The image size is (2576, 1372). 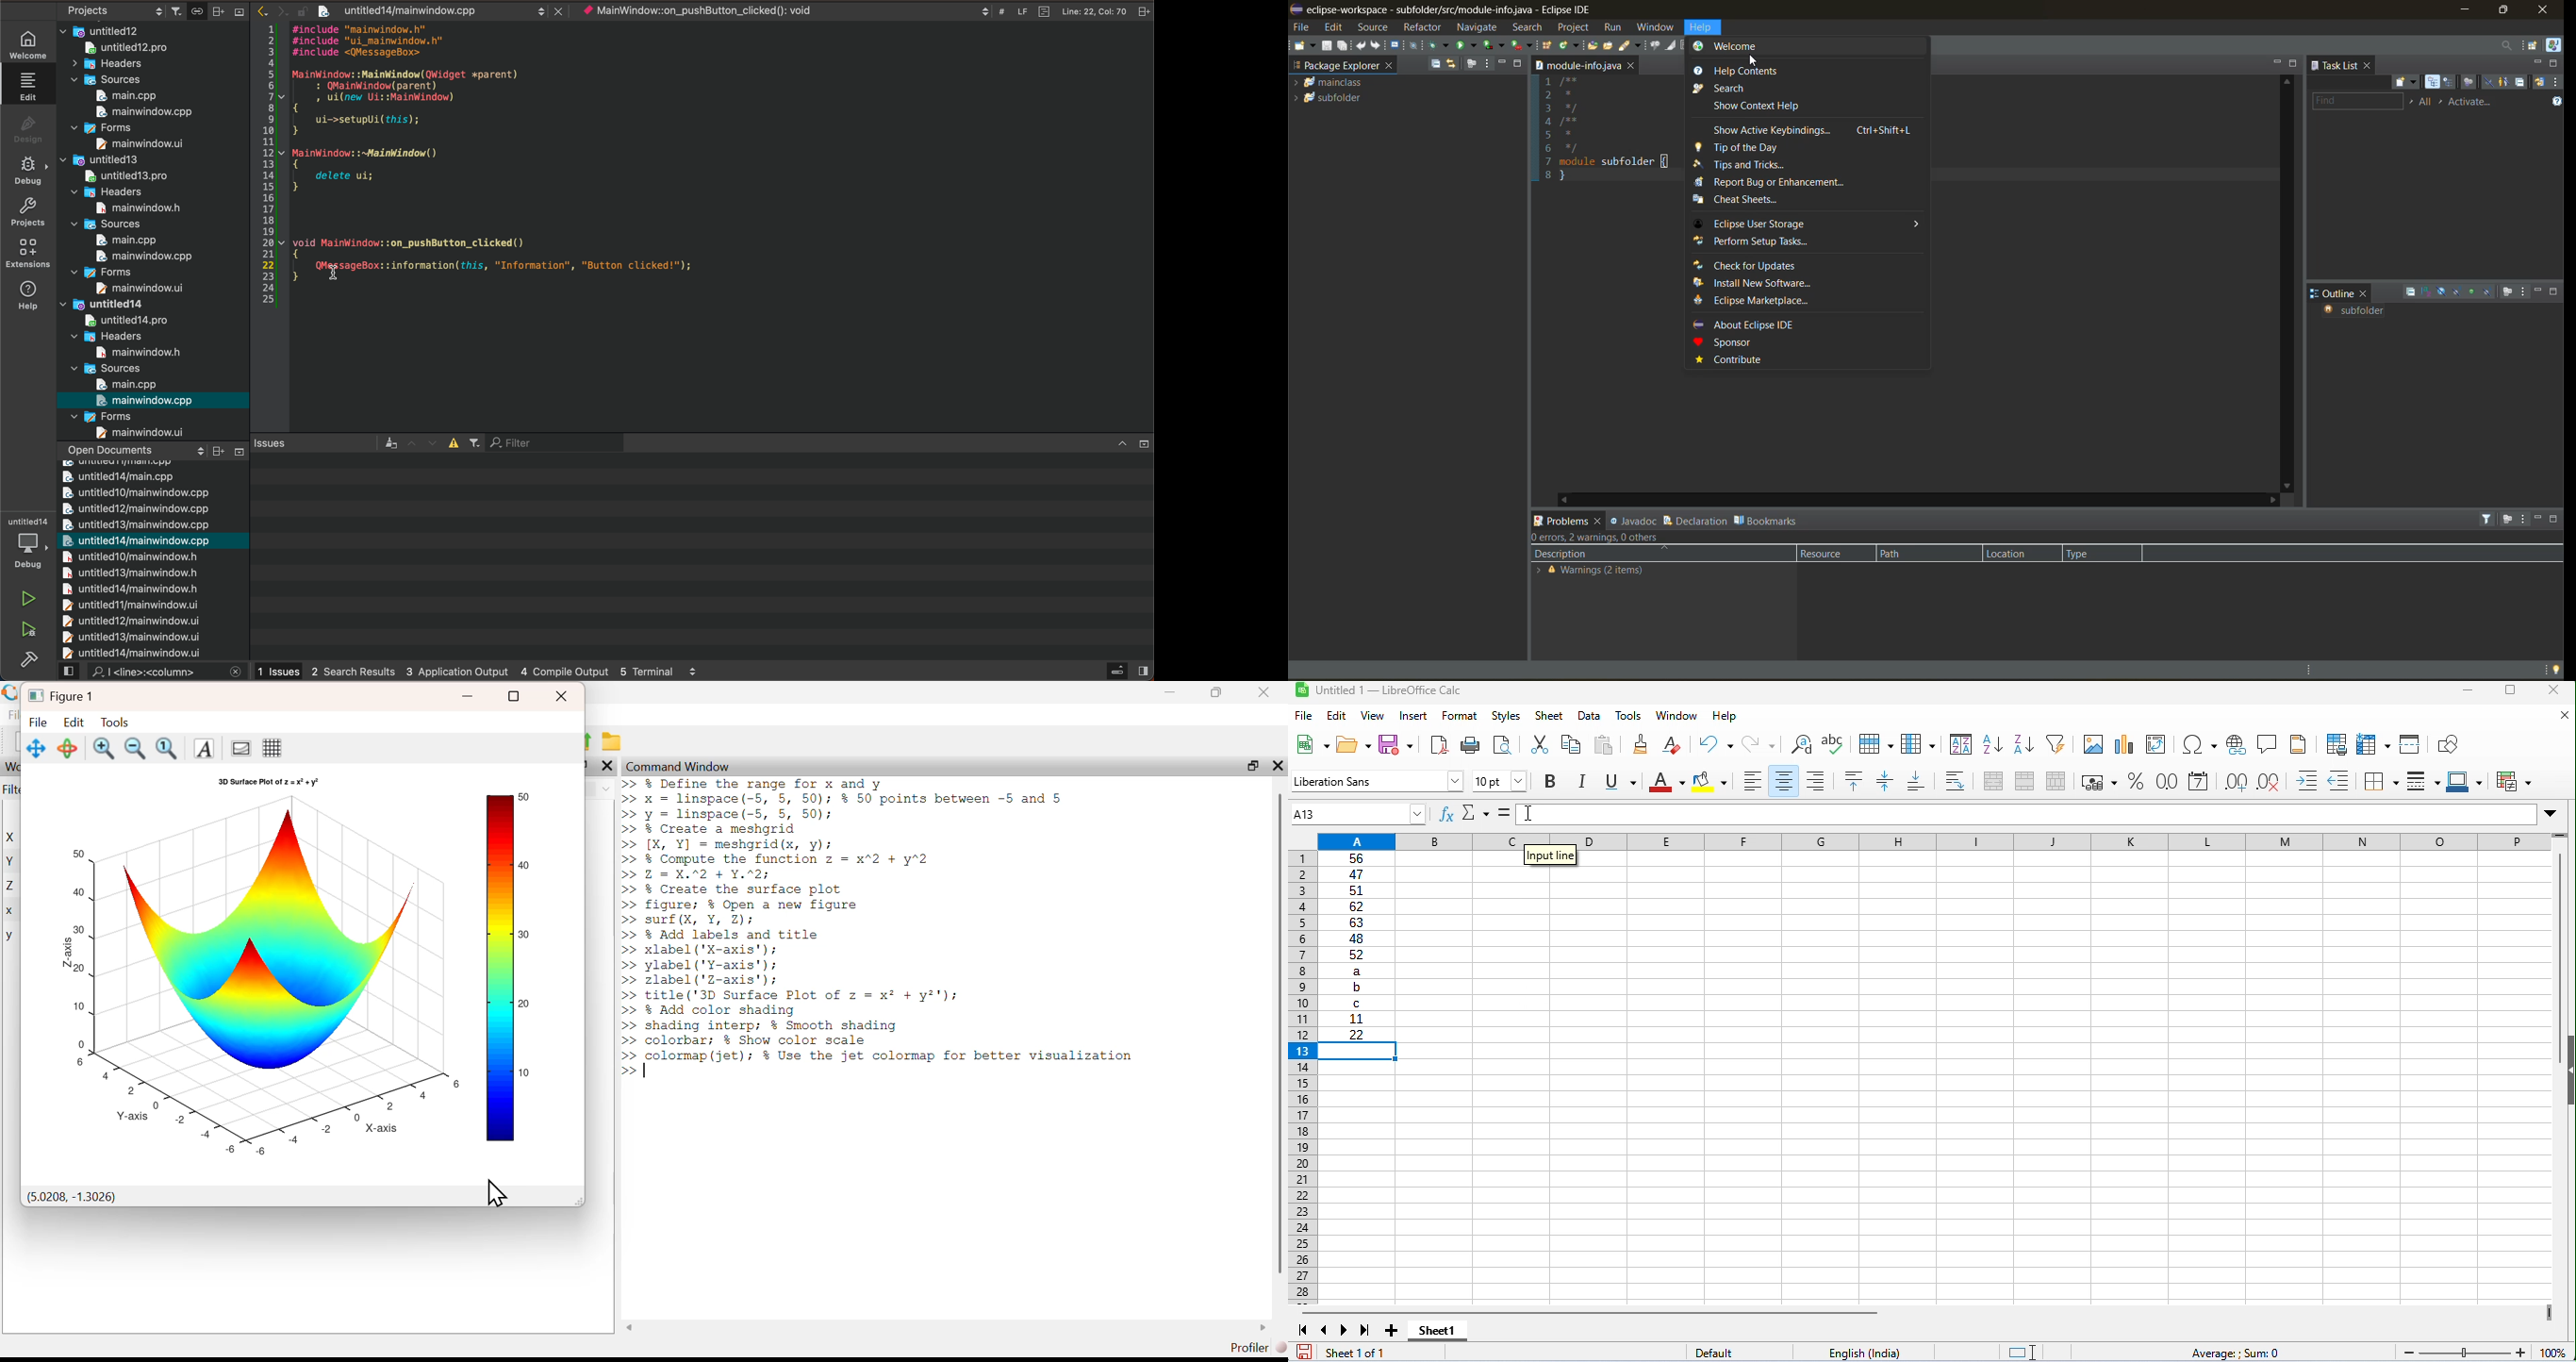 I want to click on minimize, so click(x=1502, y=64).